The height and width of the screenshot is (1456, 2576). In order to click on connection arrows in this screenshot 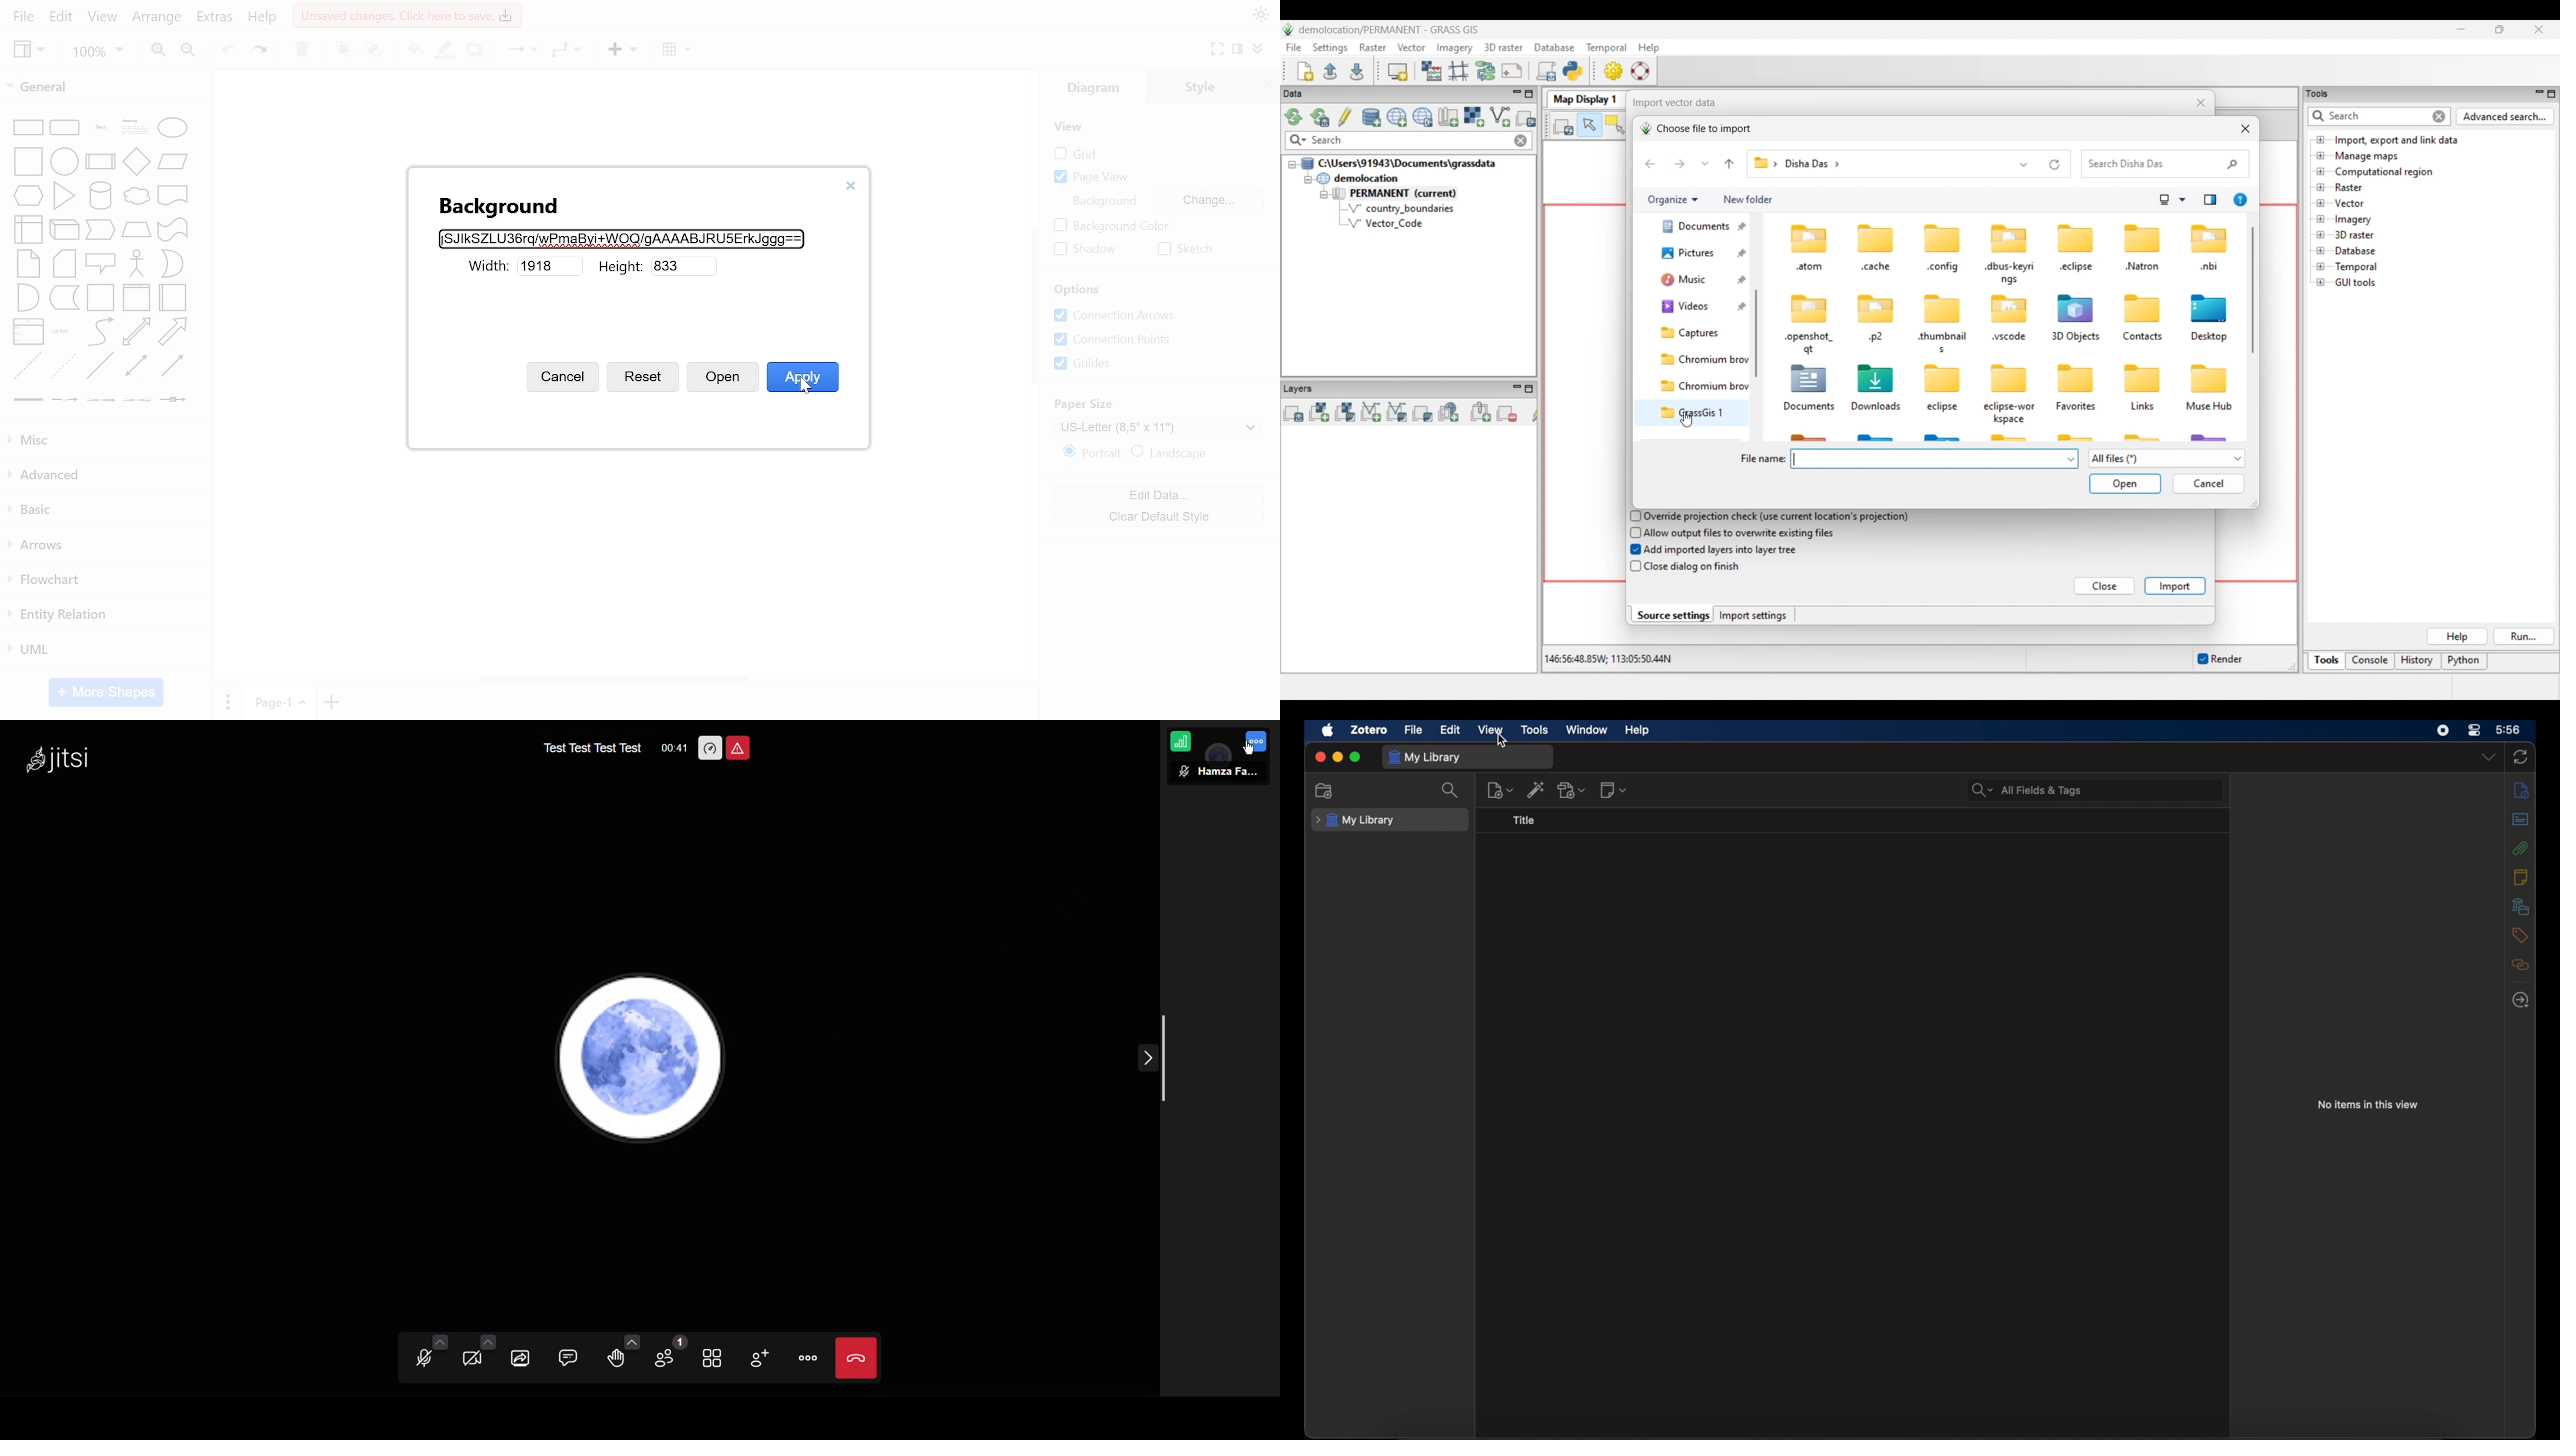, I will do `click(1119, 316)`.